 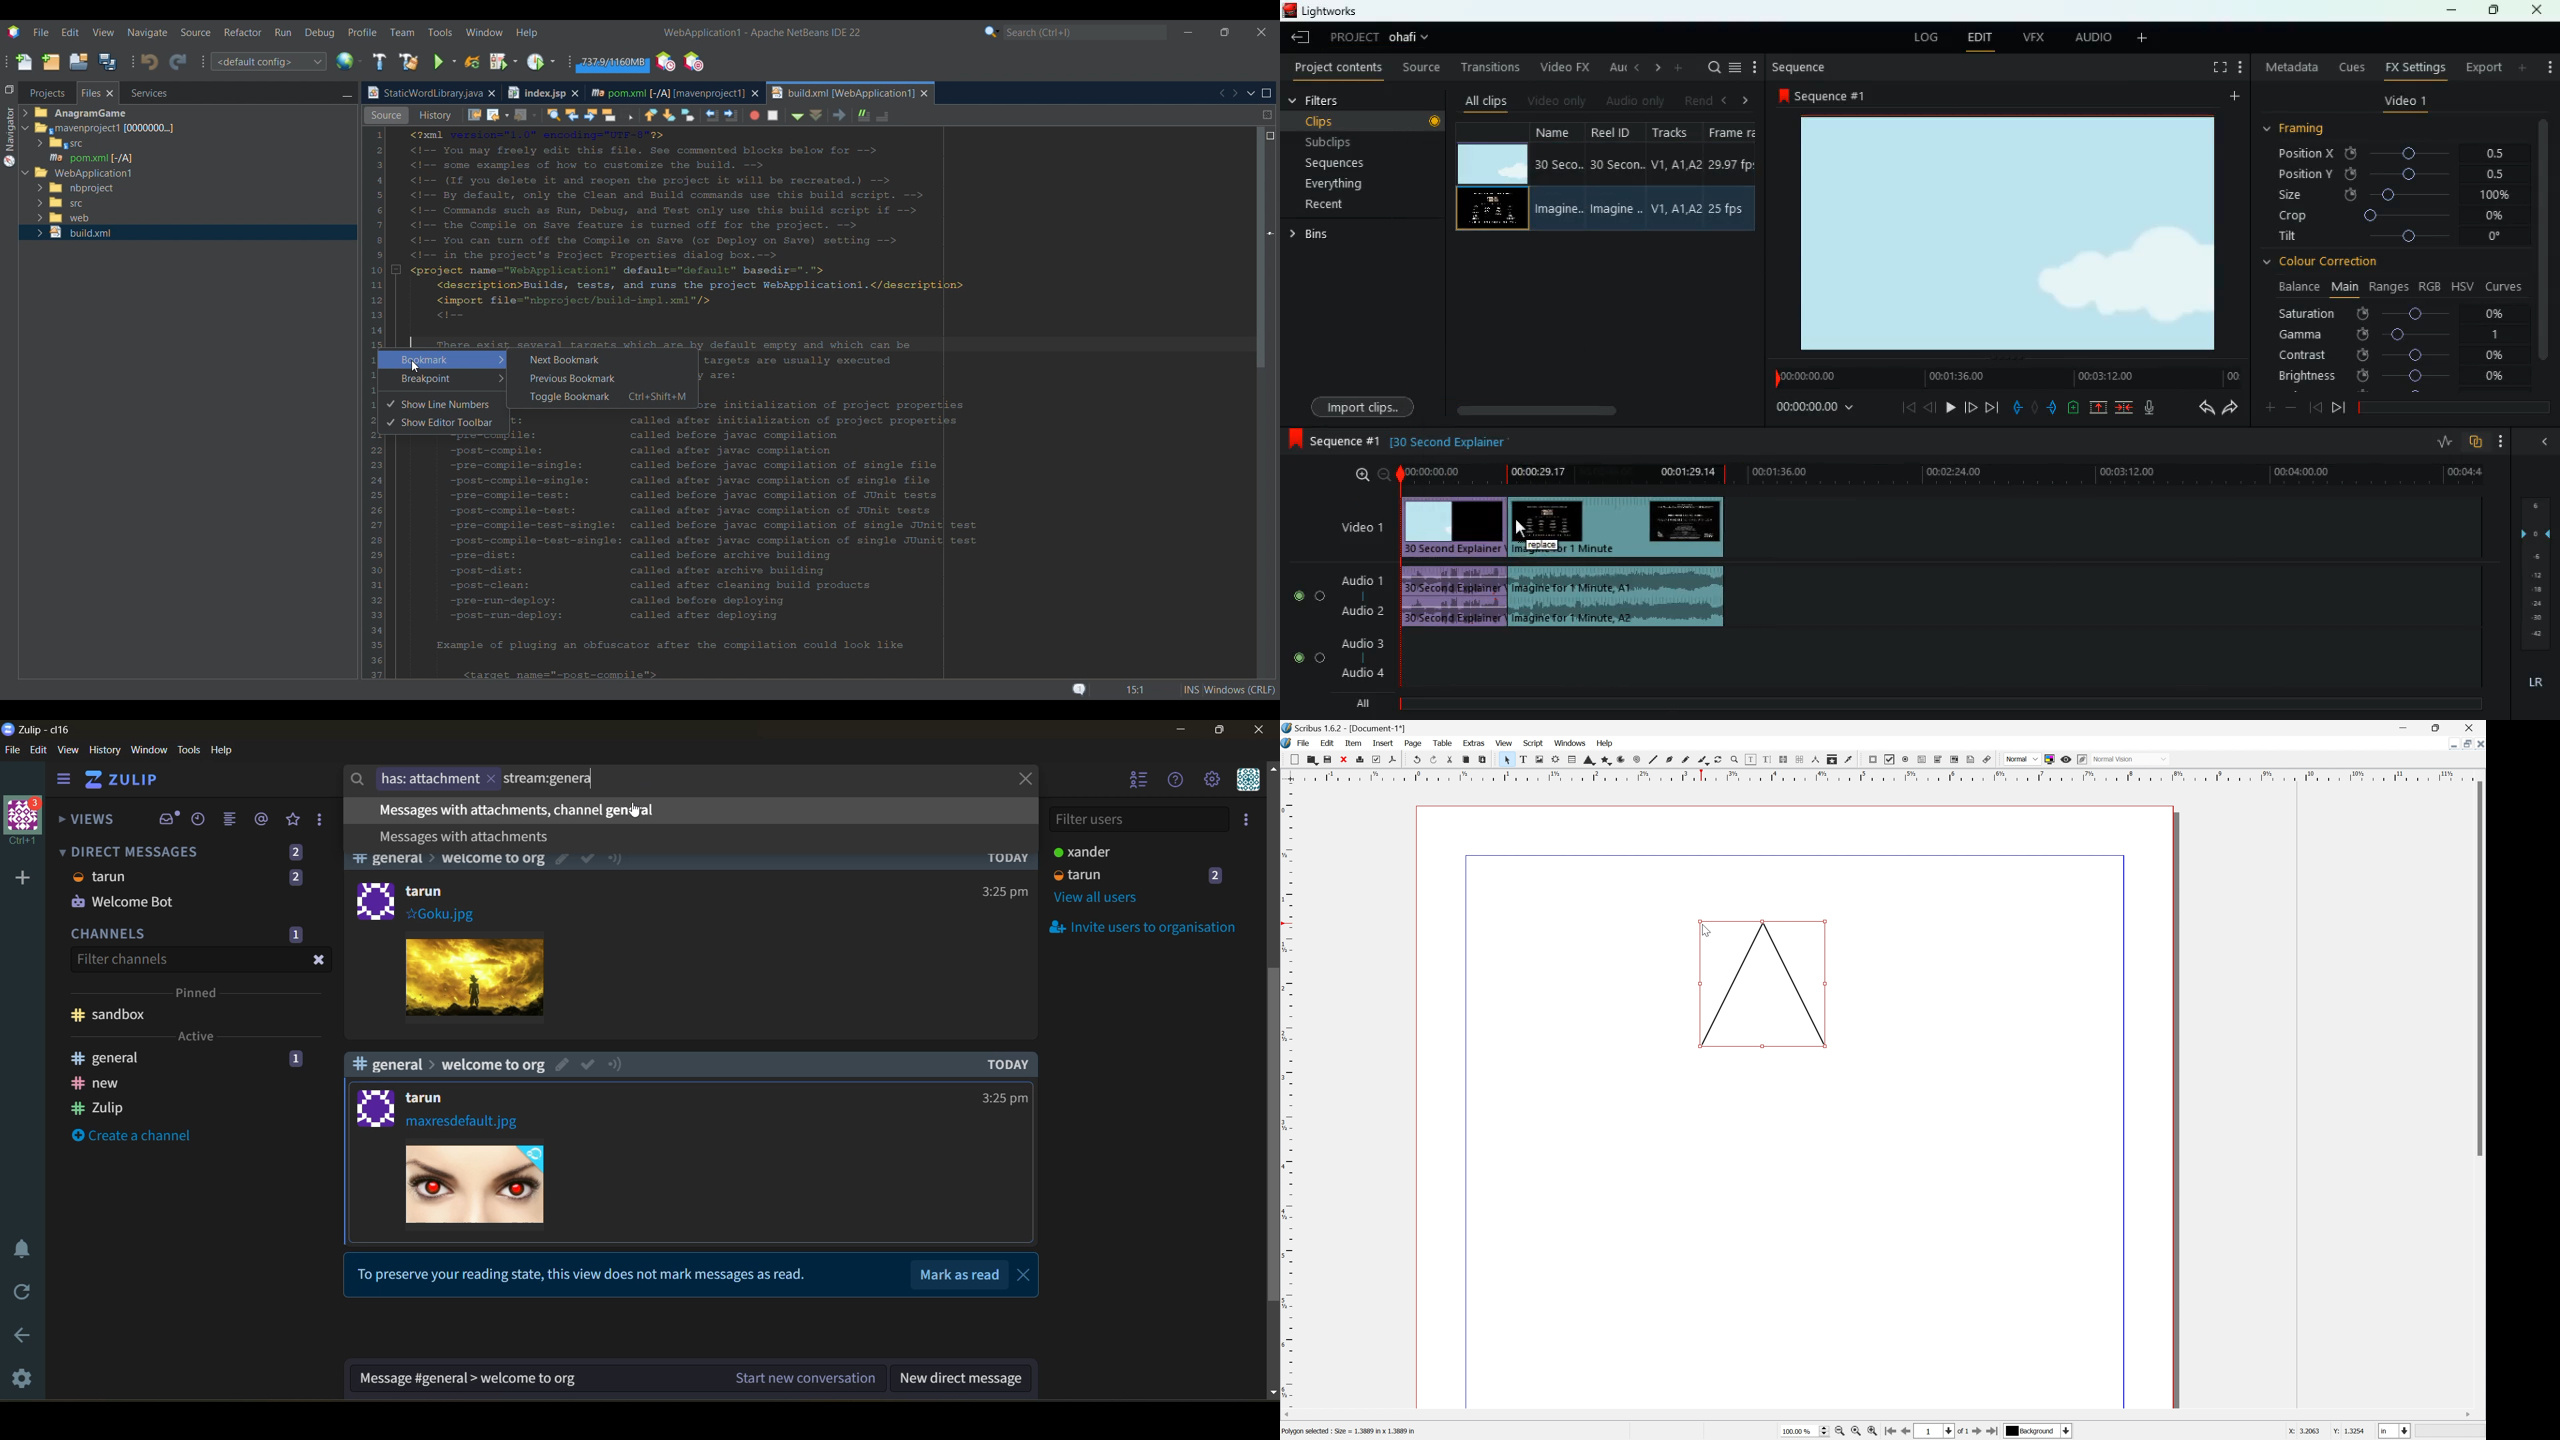 I want to click on Vertical slide bar, so click(x=1263, y=405).